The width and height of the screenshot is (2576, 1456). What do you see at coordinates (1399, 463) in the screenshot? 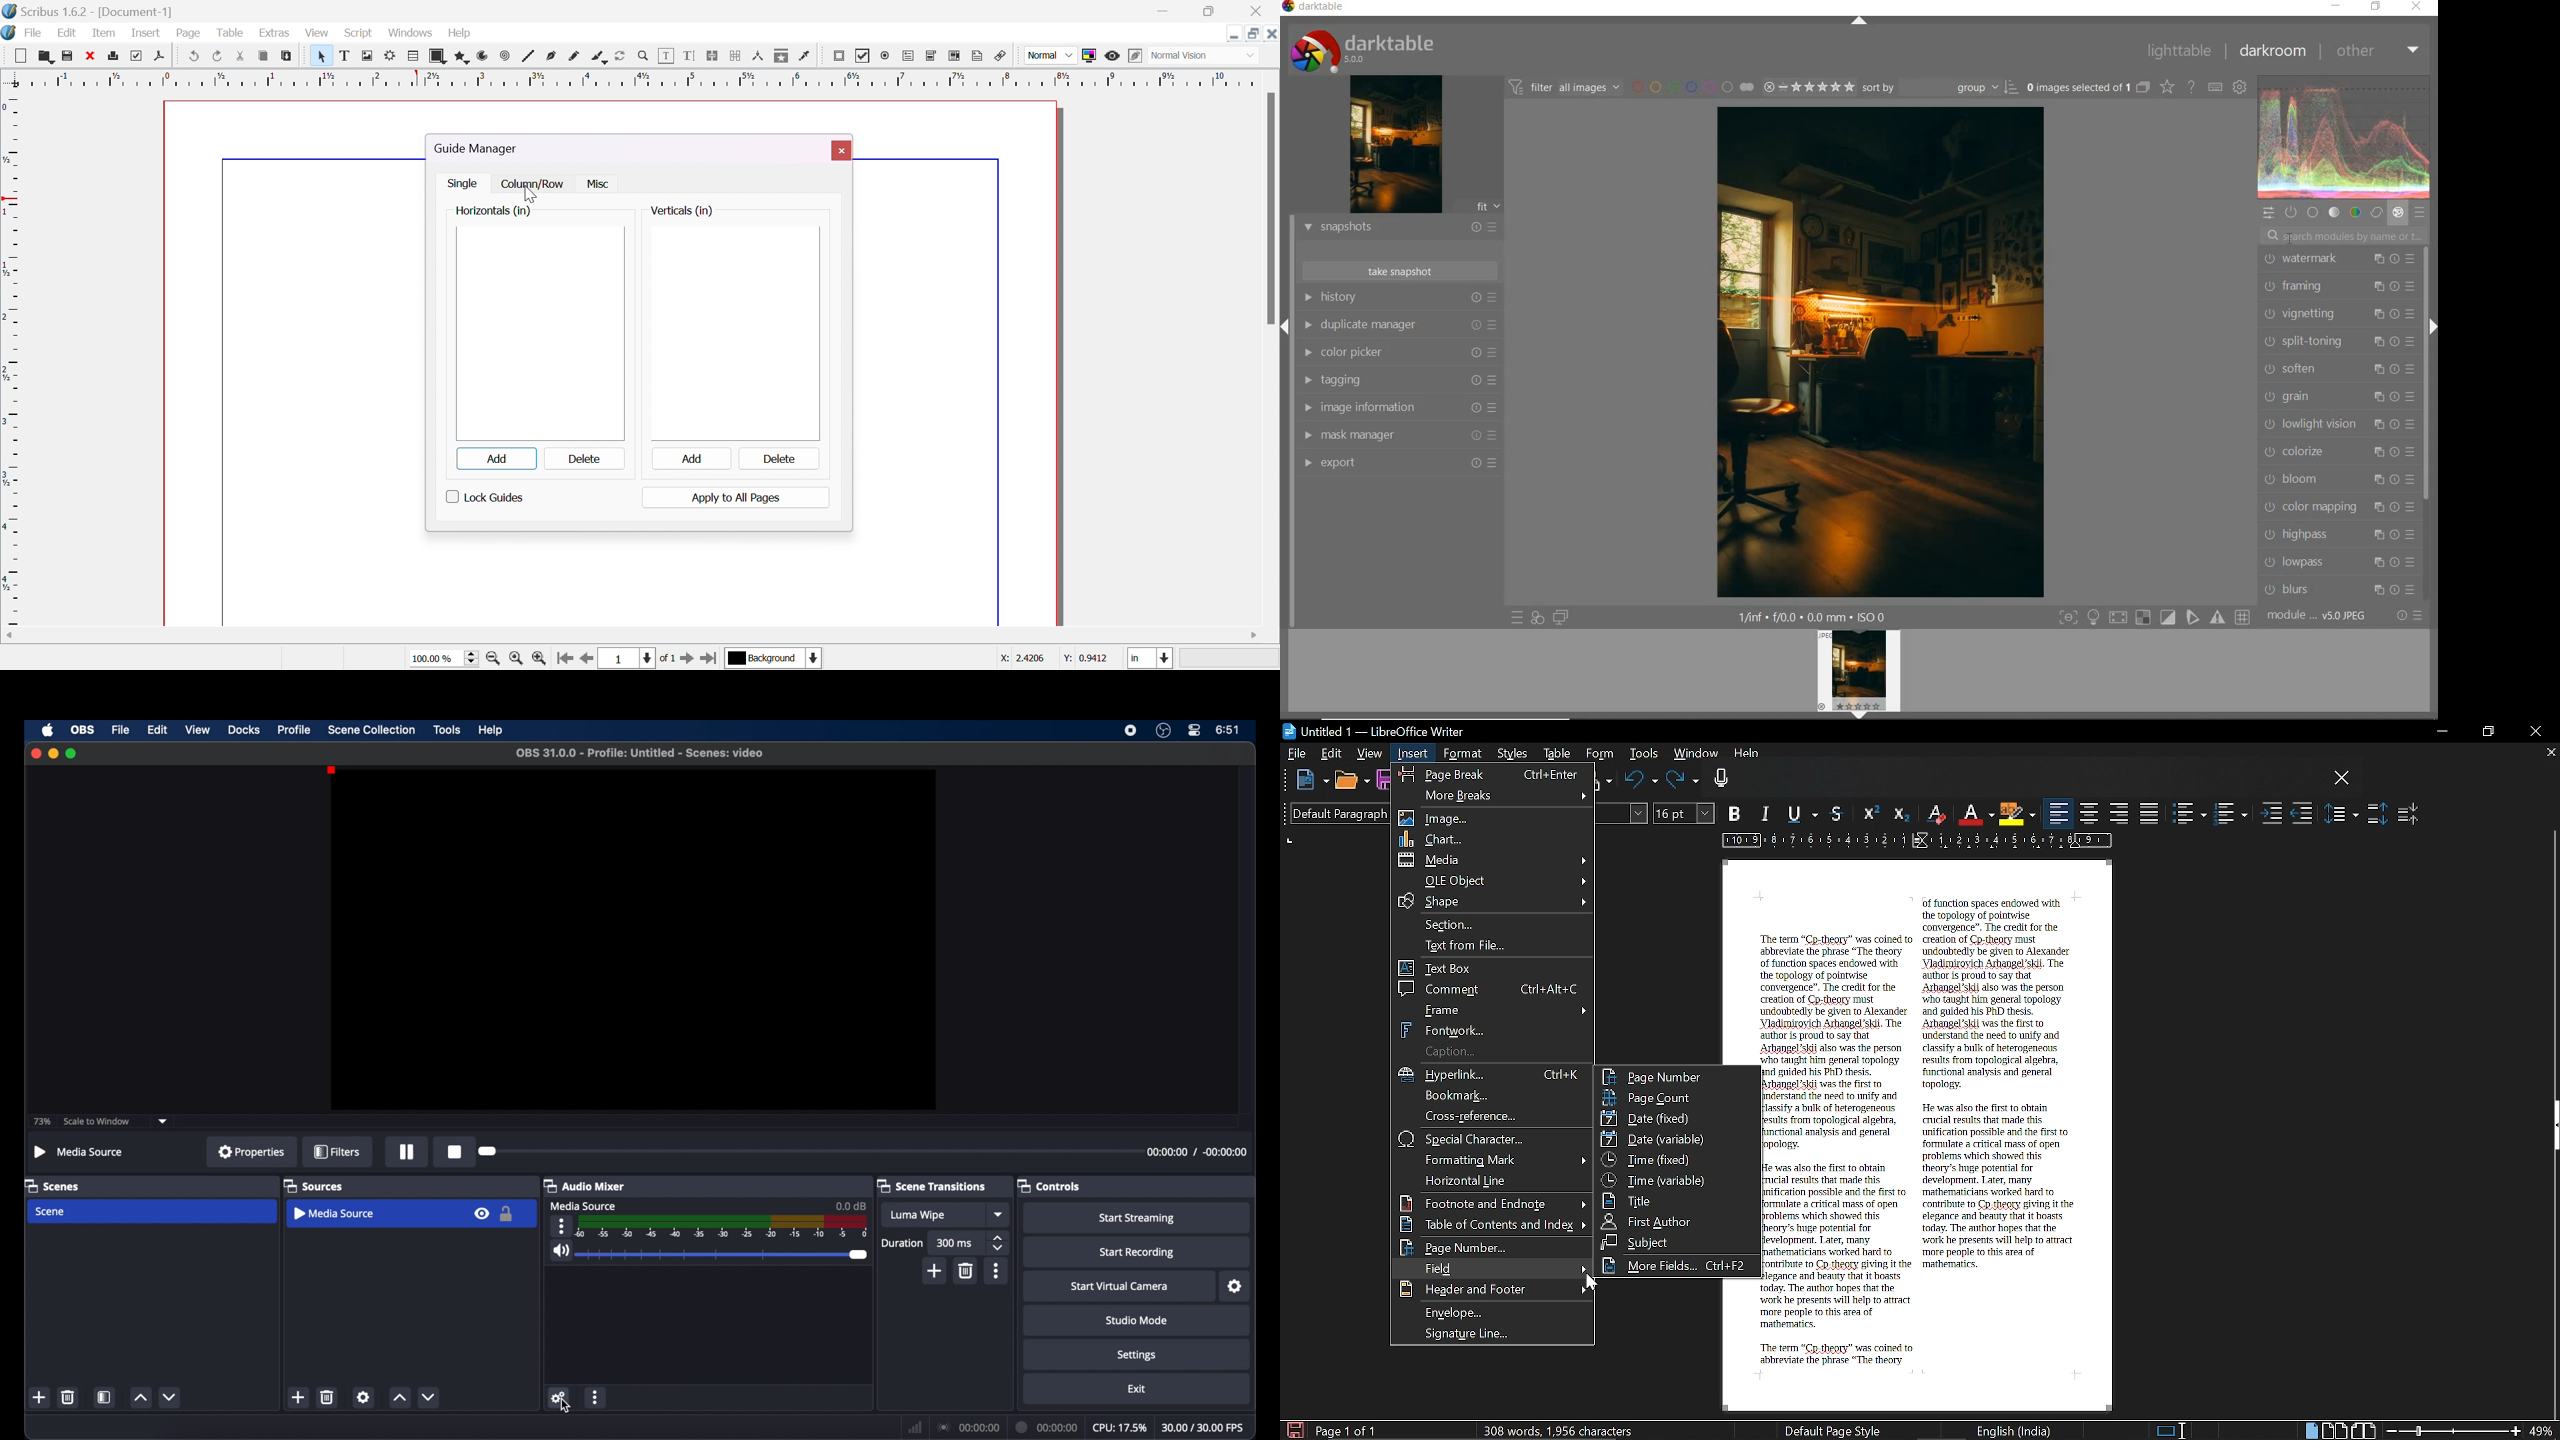
I see `export` at bounding box center [1399, 463].